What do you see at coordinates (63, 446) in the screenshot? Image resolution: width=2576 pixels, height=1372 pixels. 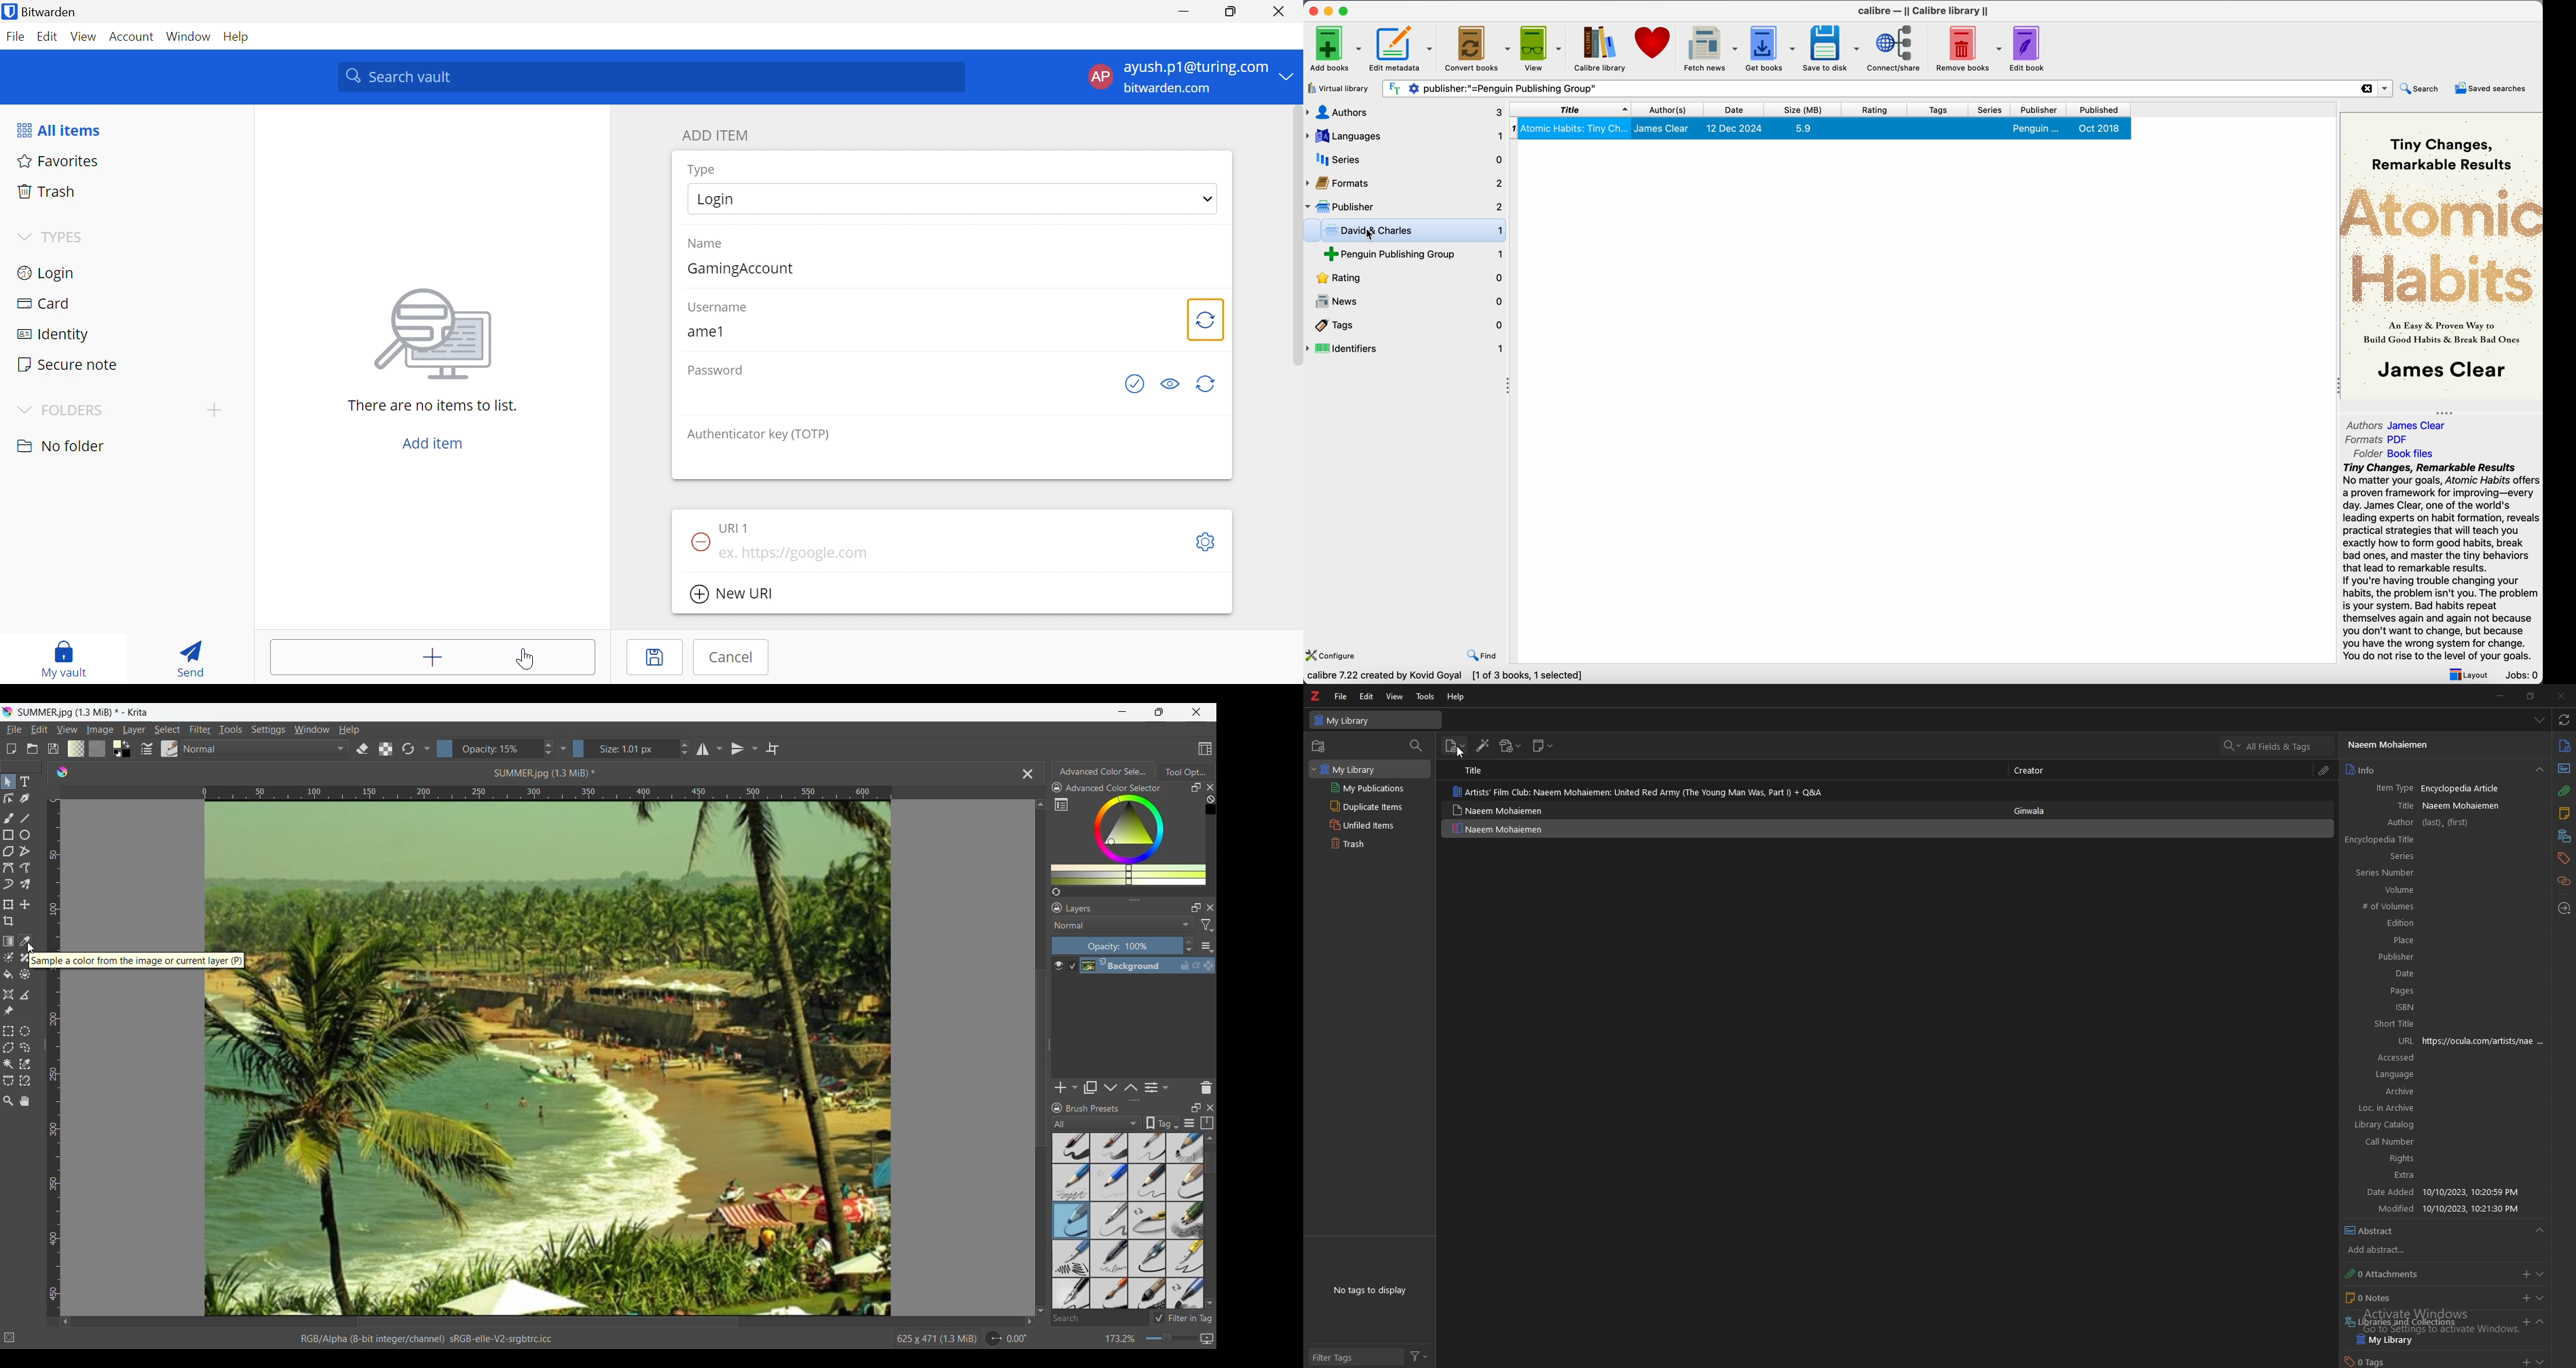 I see `No folder` at bounding box center [63, 446].